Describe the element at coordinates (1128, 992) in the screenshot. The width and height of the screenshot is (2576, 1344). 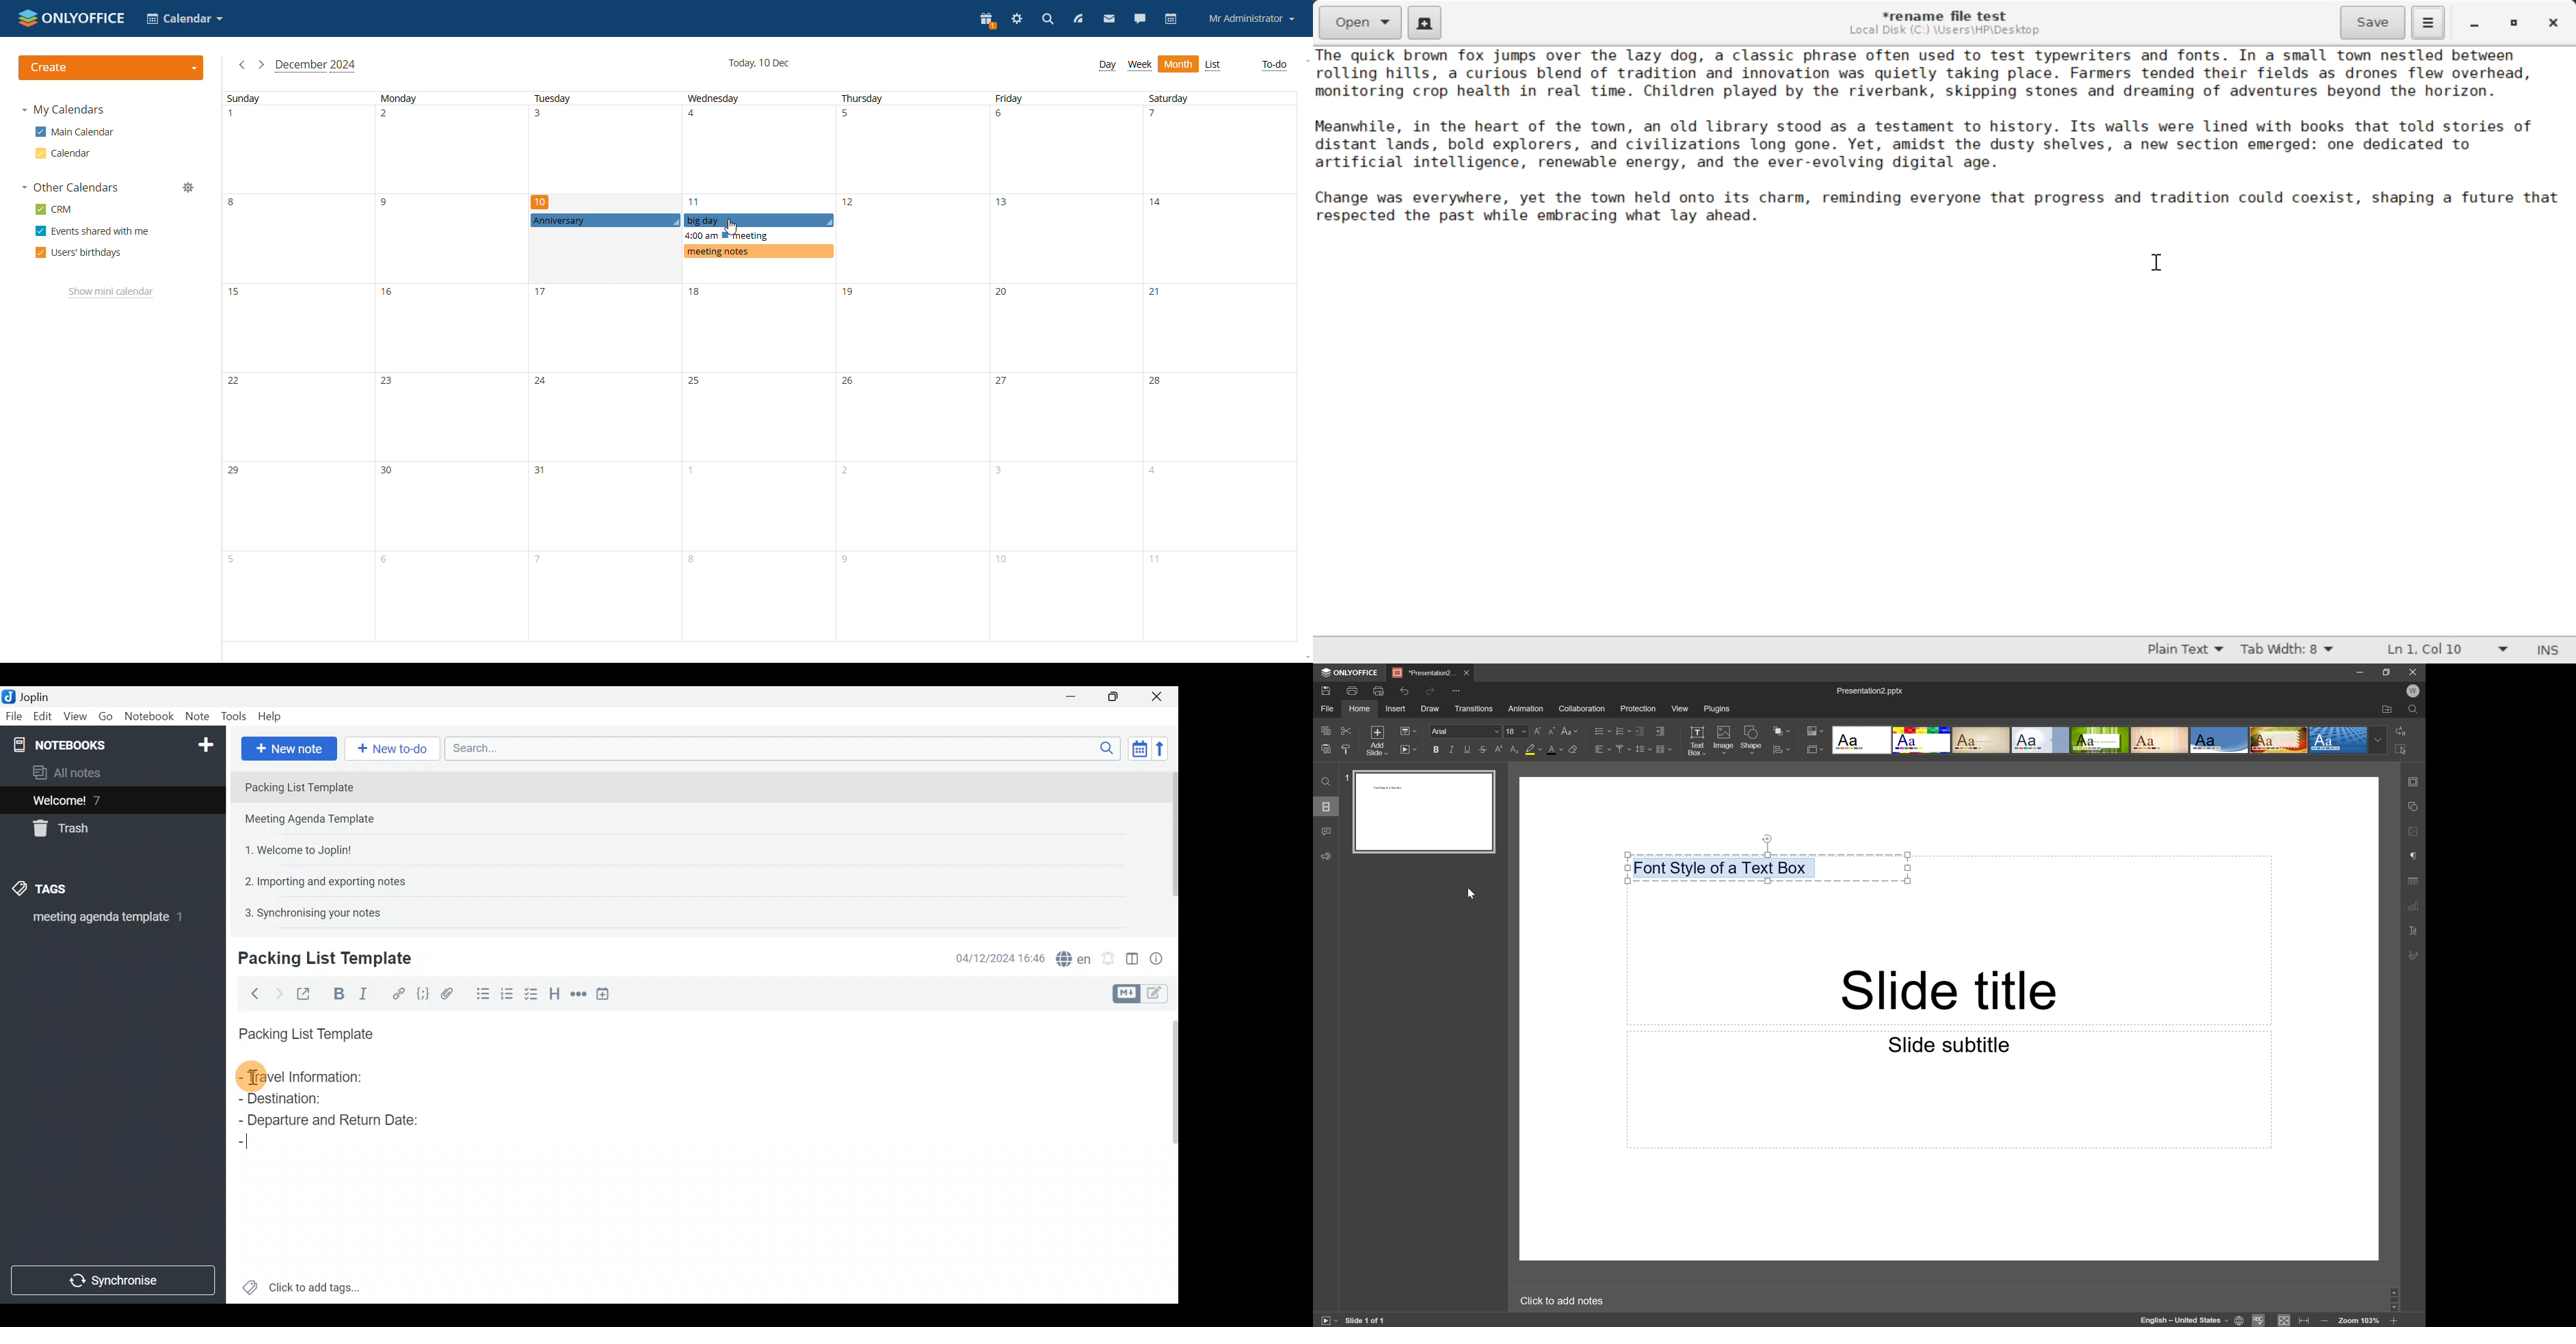
I see `Toggle editors` at that location.